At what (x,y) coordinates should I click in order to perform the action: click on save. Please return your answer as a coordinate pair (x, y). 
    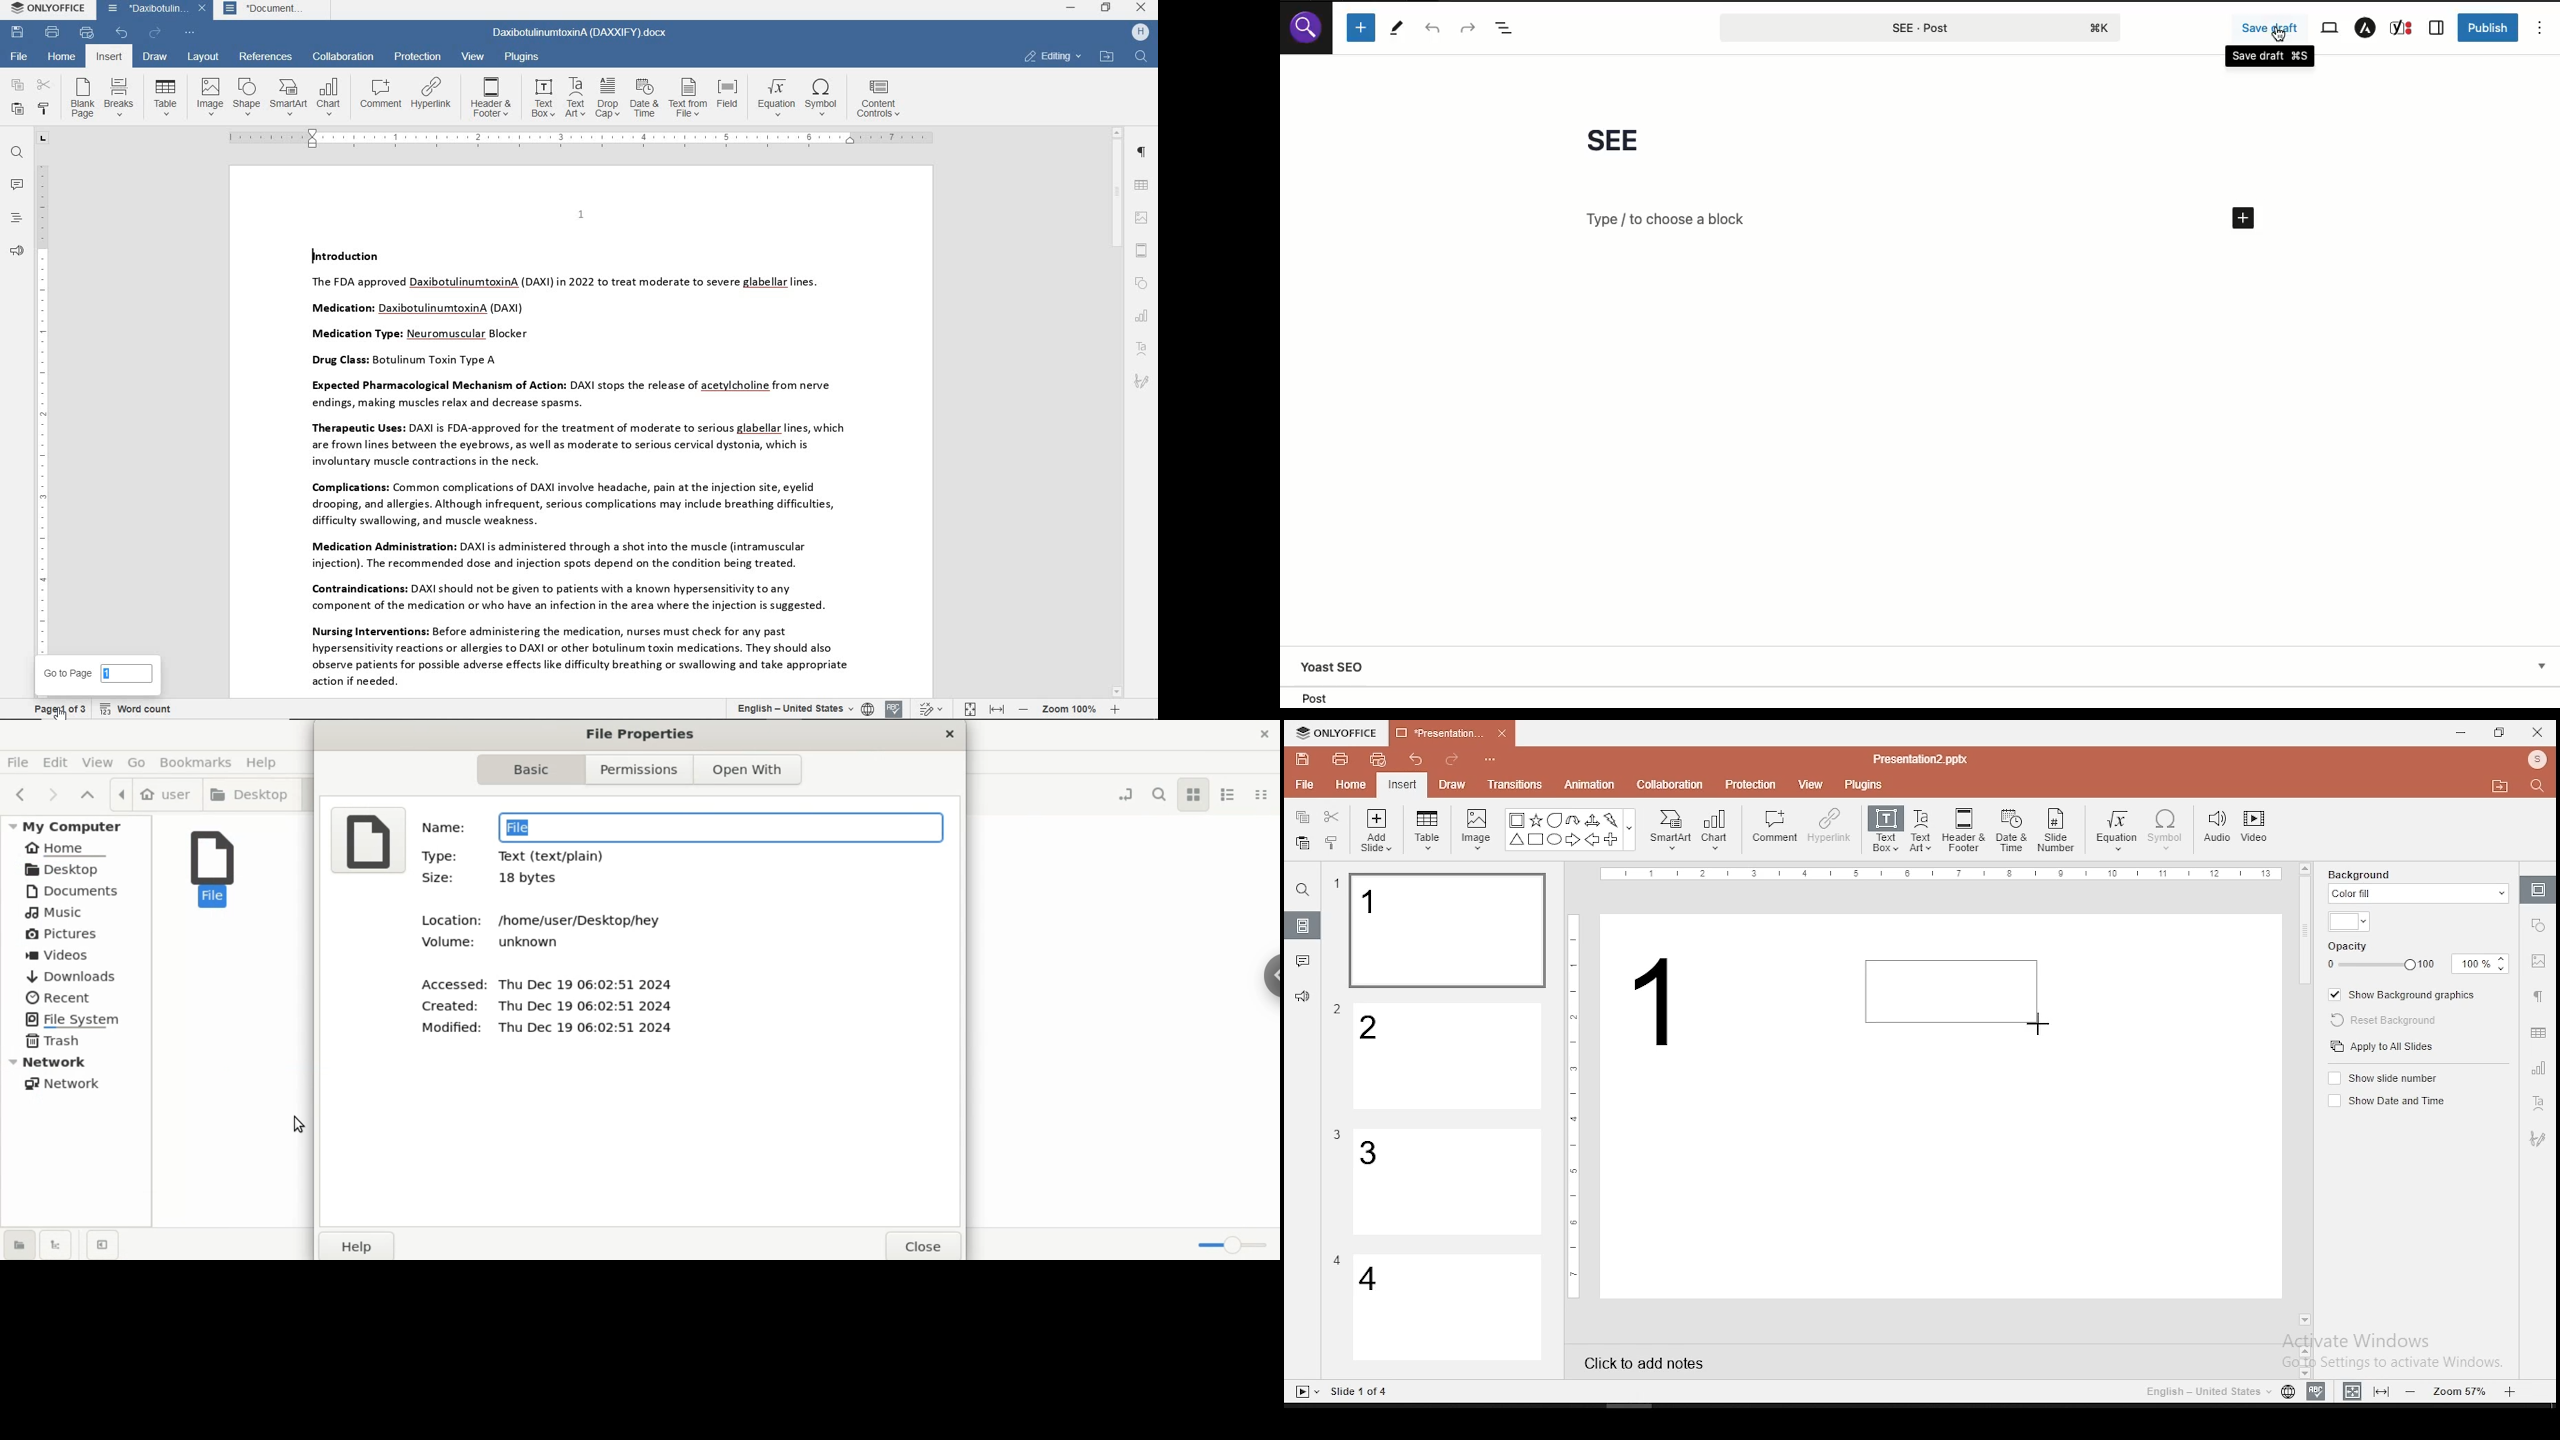
    Looking at the image, I should click on (1303, 758).